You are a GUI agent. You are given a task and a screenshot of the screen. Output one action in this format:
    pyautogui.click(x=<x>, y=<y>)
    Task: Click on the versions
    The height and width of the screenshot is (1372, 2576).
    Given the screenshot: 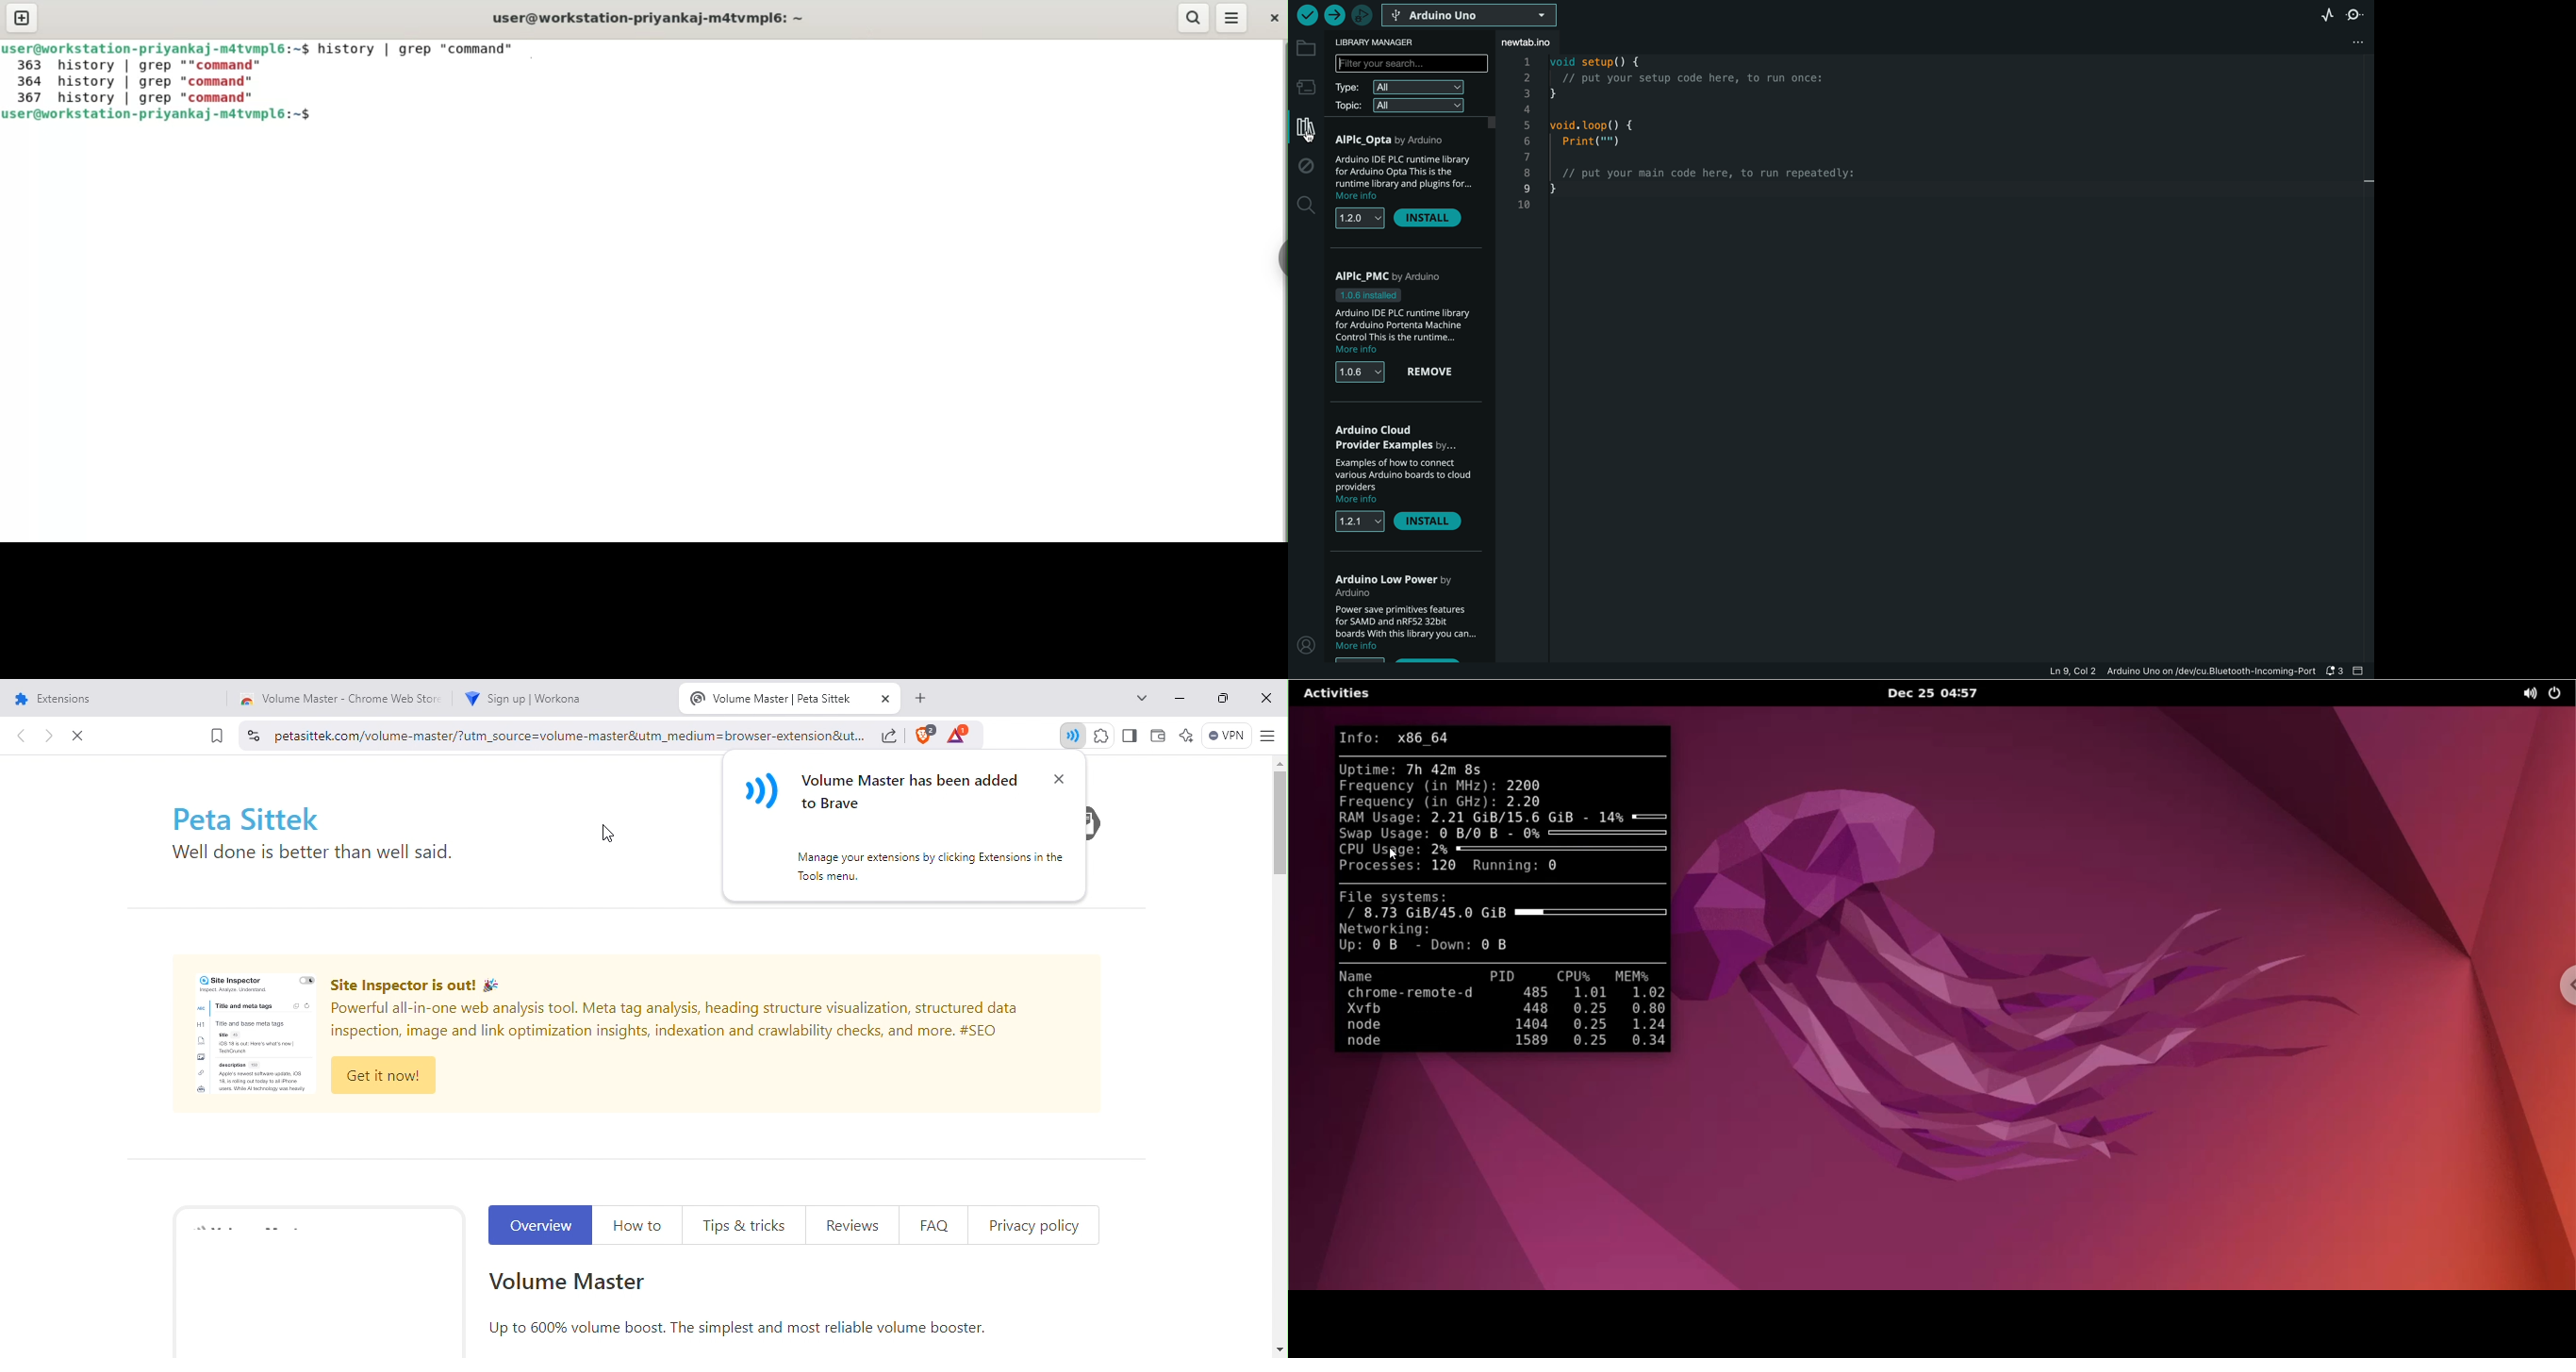 What is the action you would take?
    pyautogui.click(x=1357, y=372)
    